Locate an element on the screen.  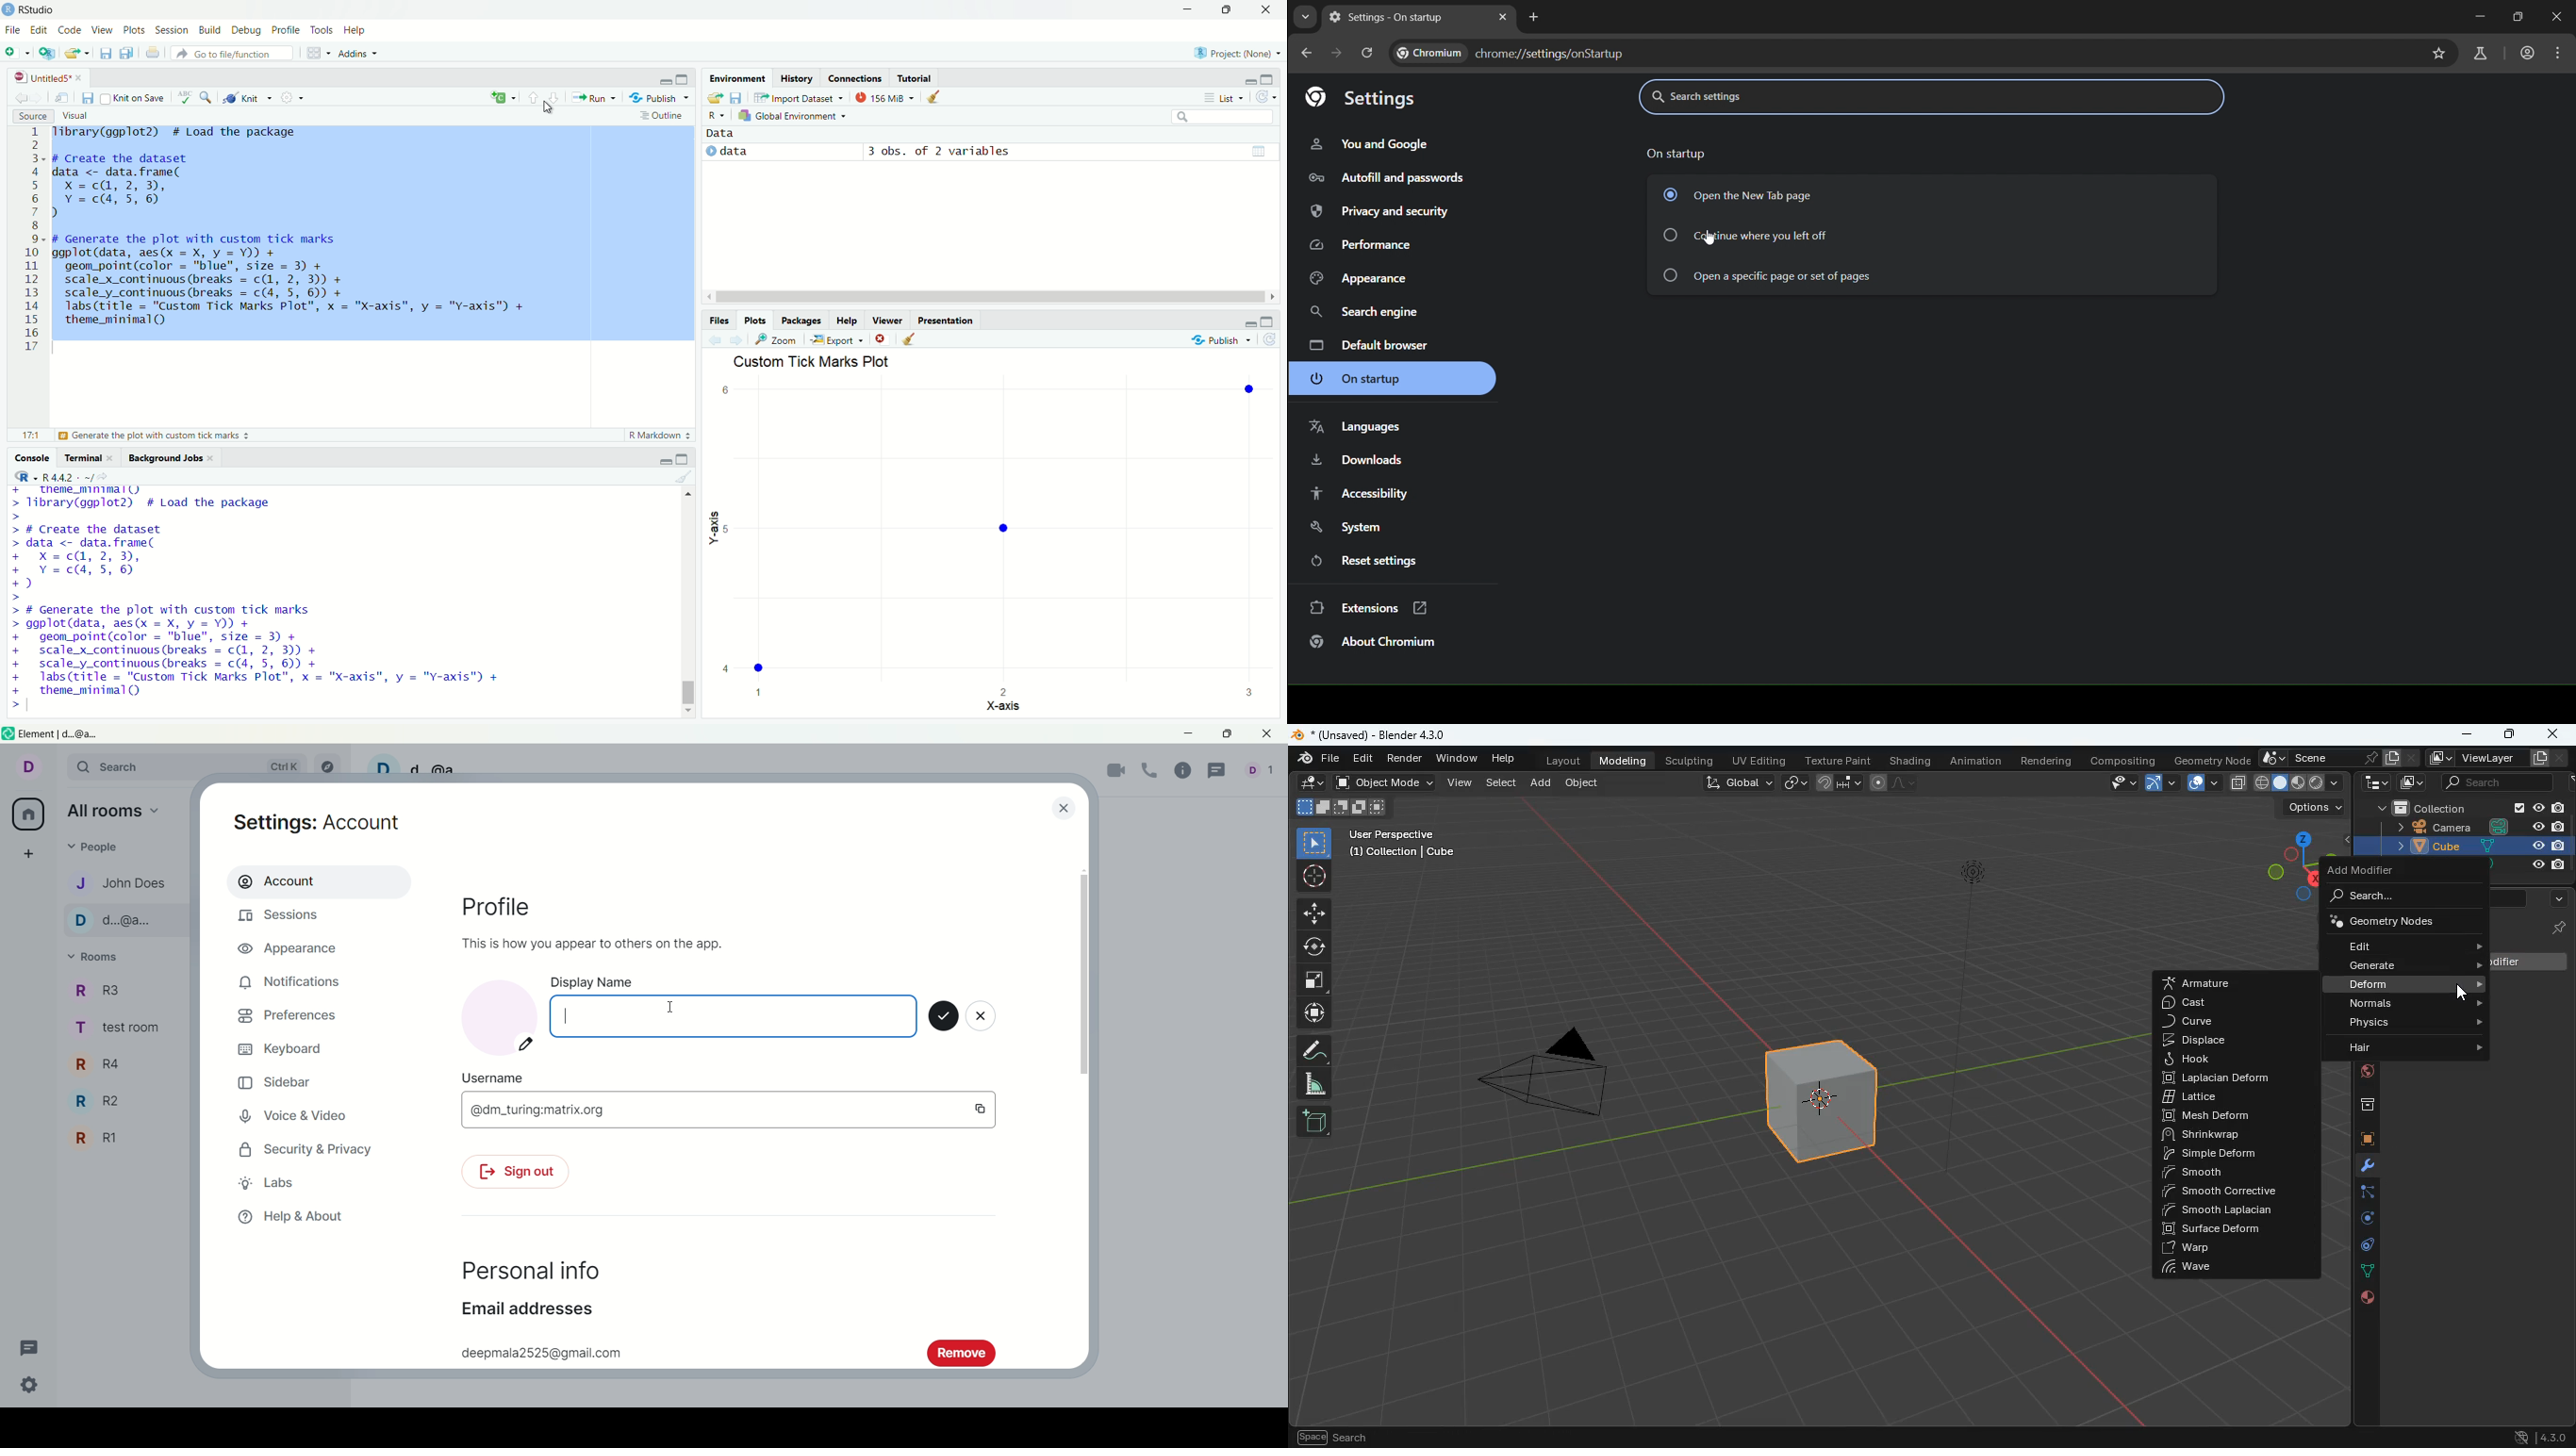
normals is located at coordinates (2417, 1005).